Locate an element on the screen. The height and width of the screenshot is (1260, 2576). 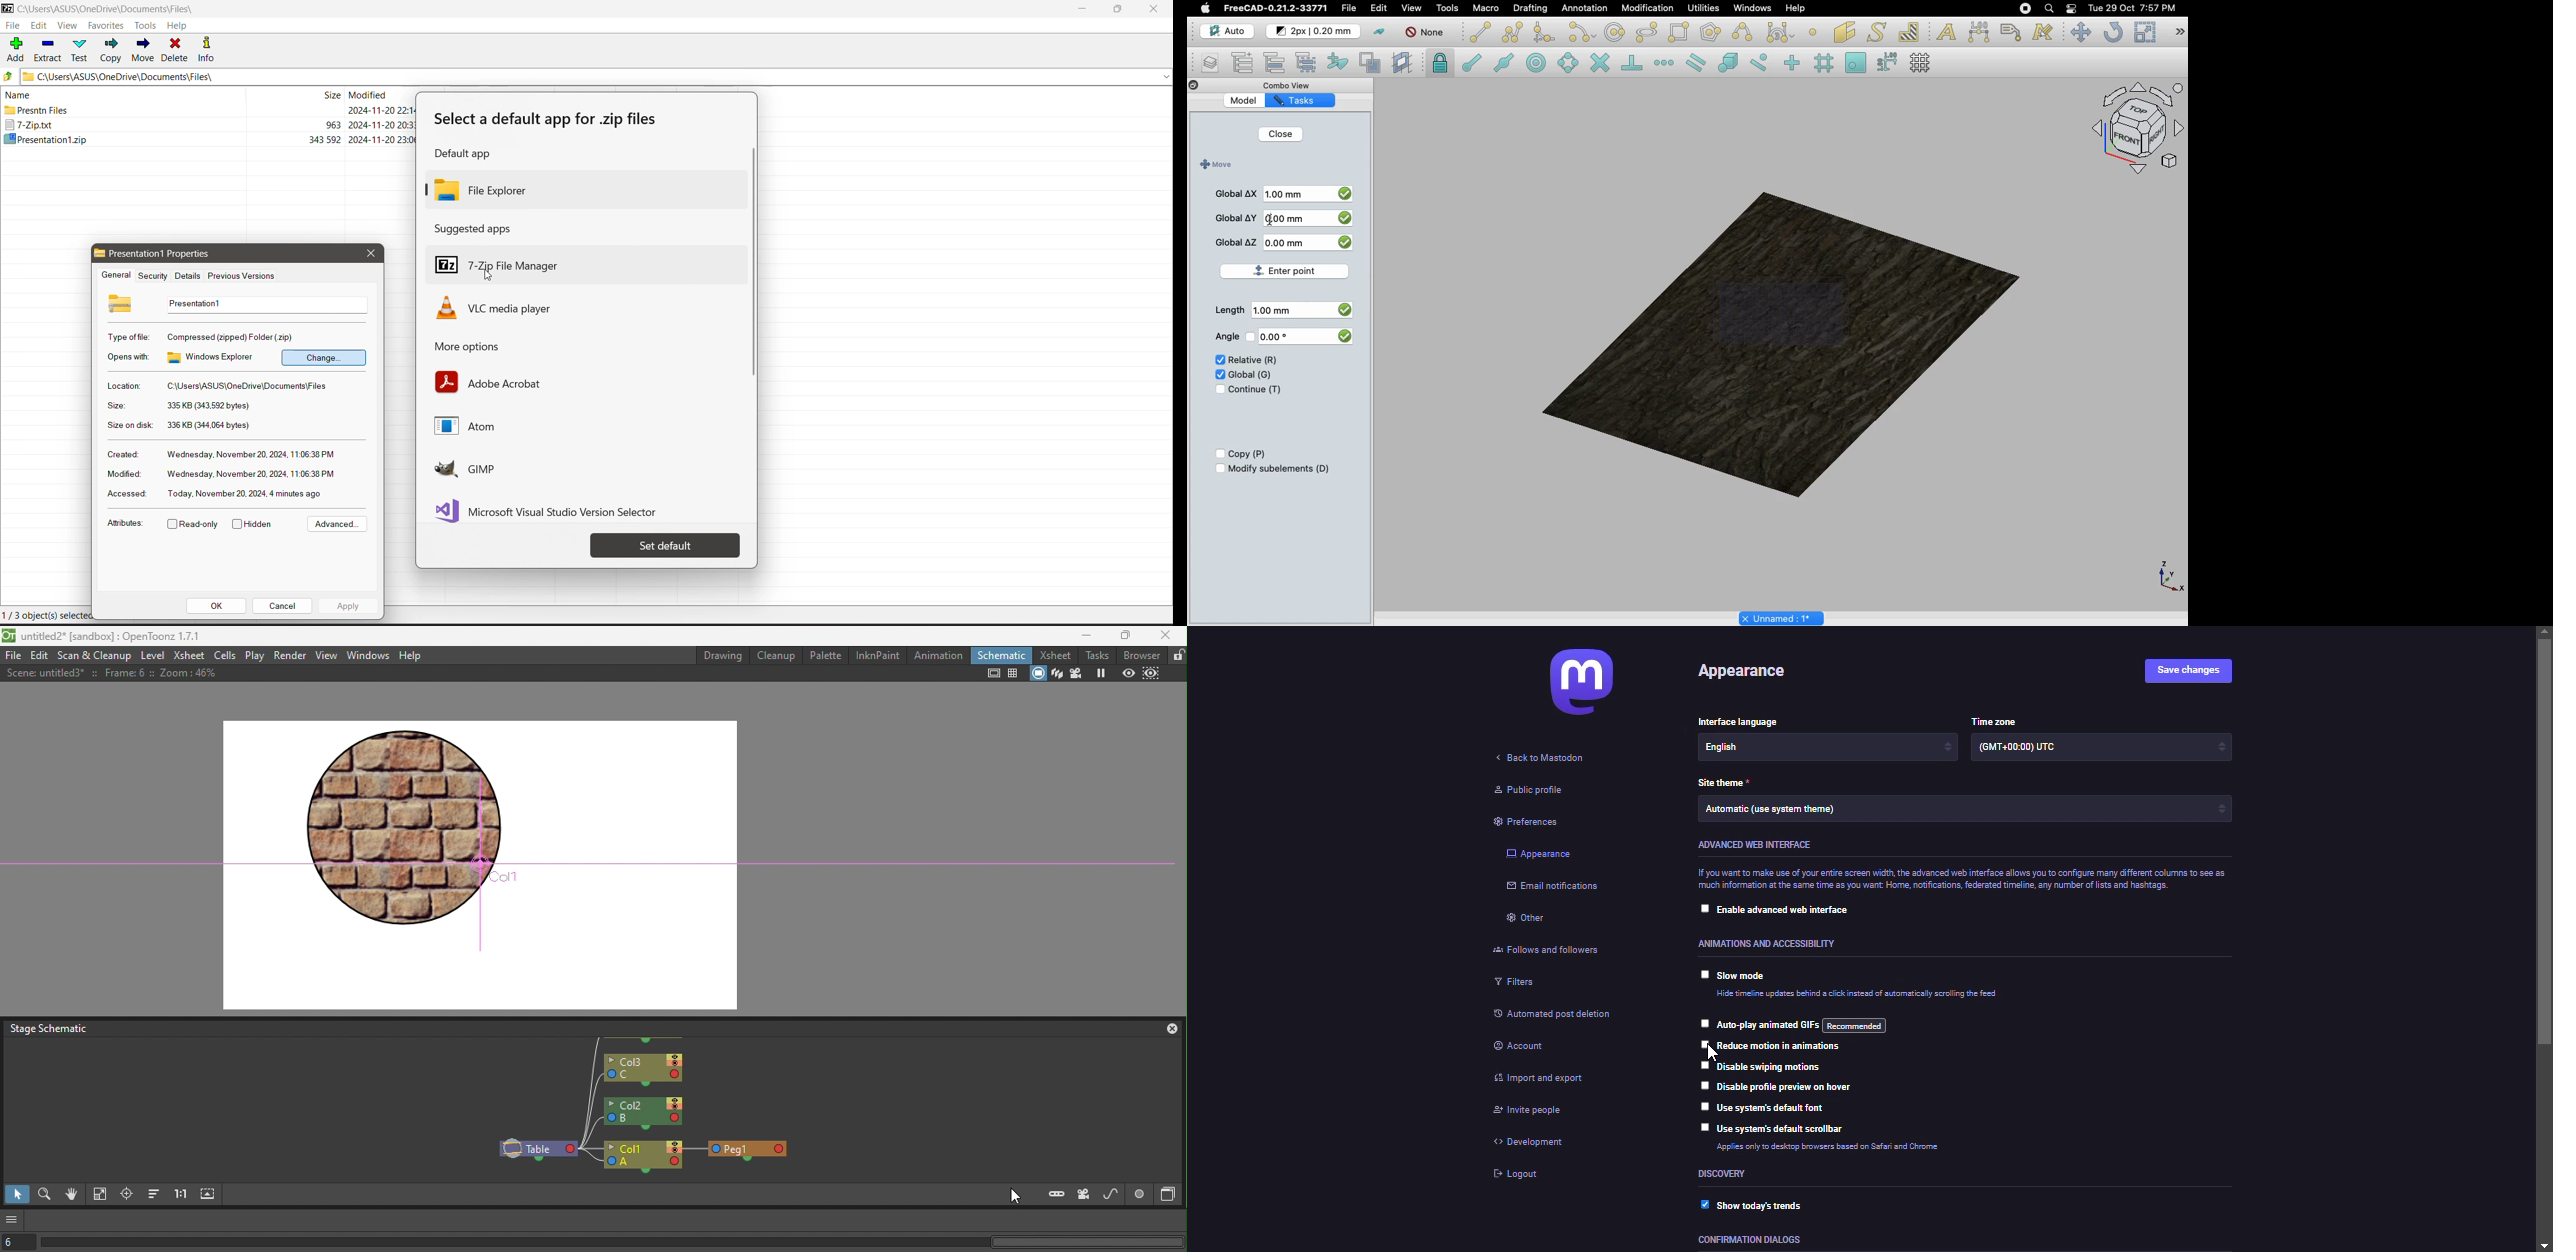
invite people is located at coordinates (1523, 1113).